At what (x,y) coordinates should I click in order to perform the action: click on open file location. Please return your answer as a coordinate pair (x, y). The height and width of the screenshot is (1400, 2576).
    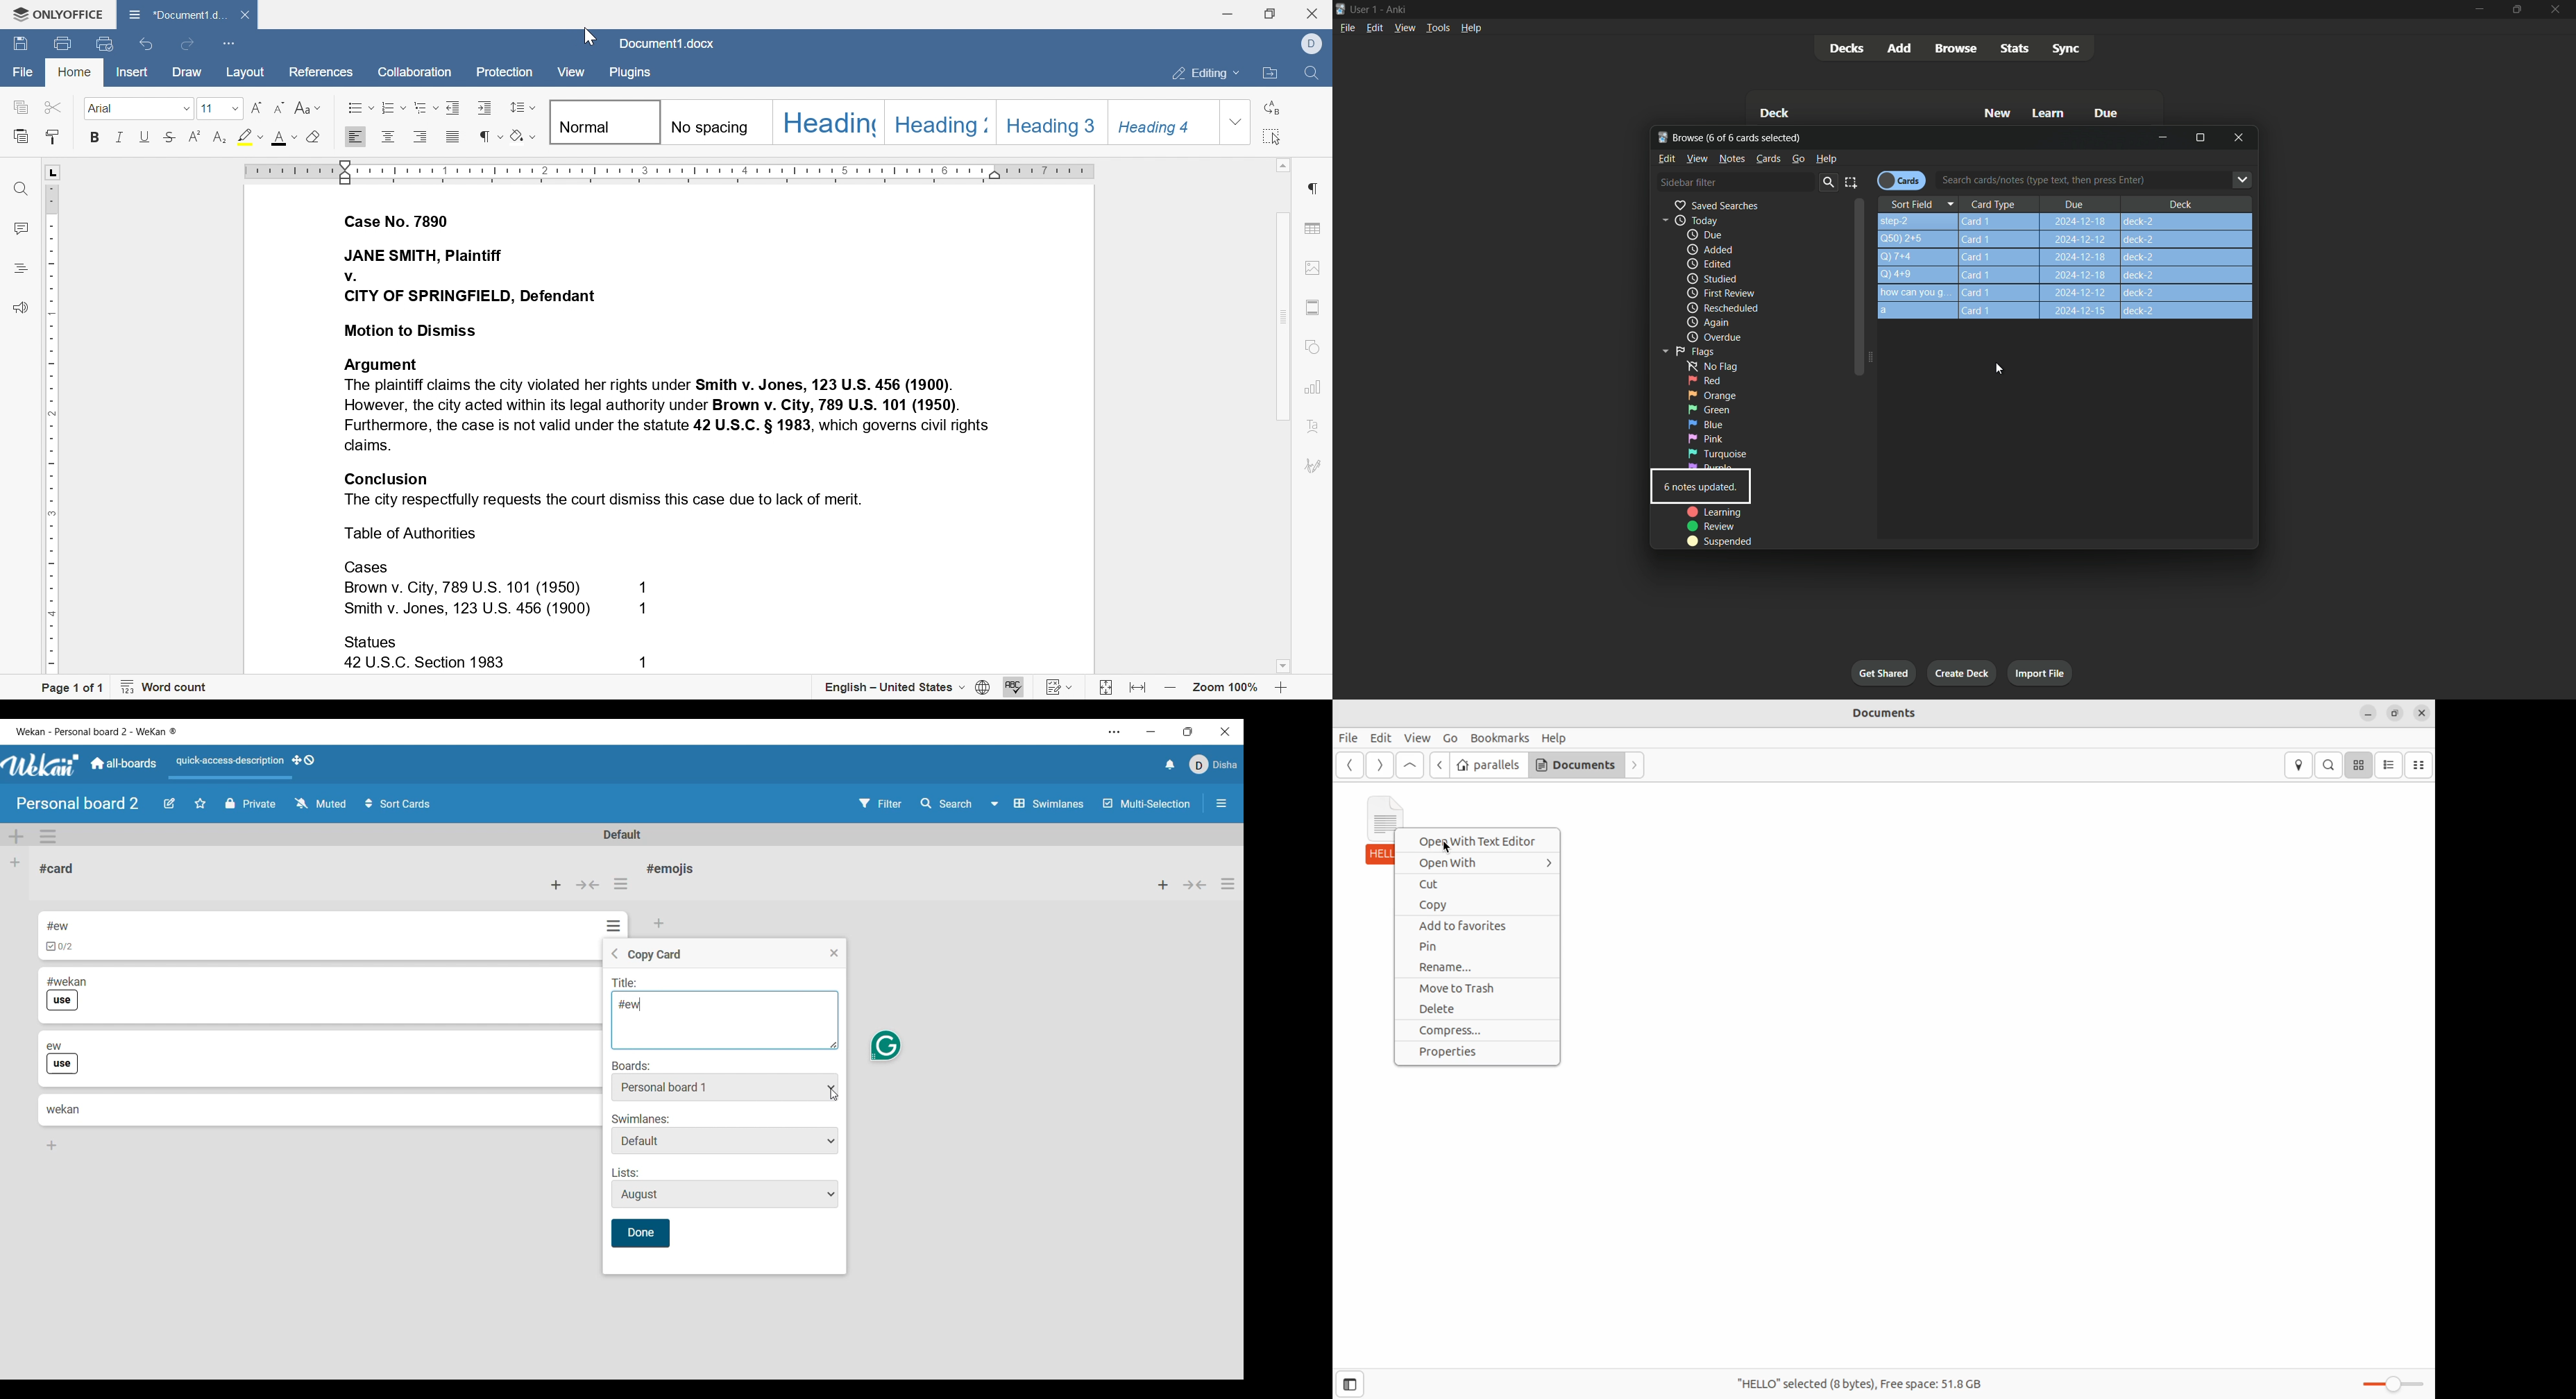
    Looking at the image, I should click on (1270, 76).